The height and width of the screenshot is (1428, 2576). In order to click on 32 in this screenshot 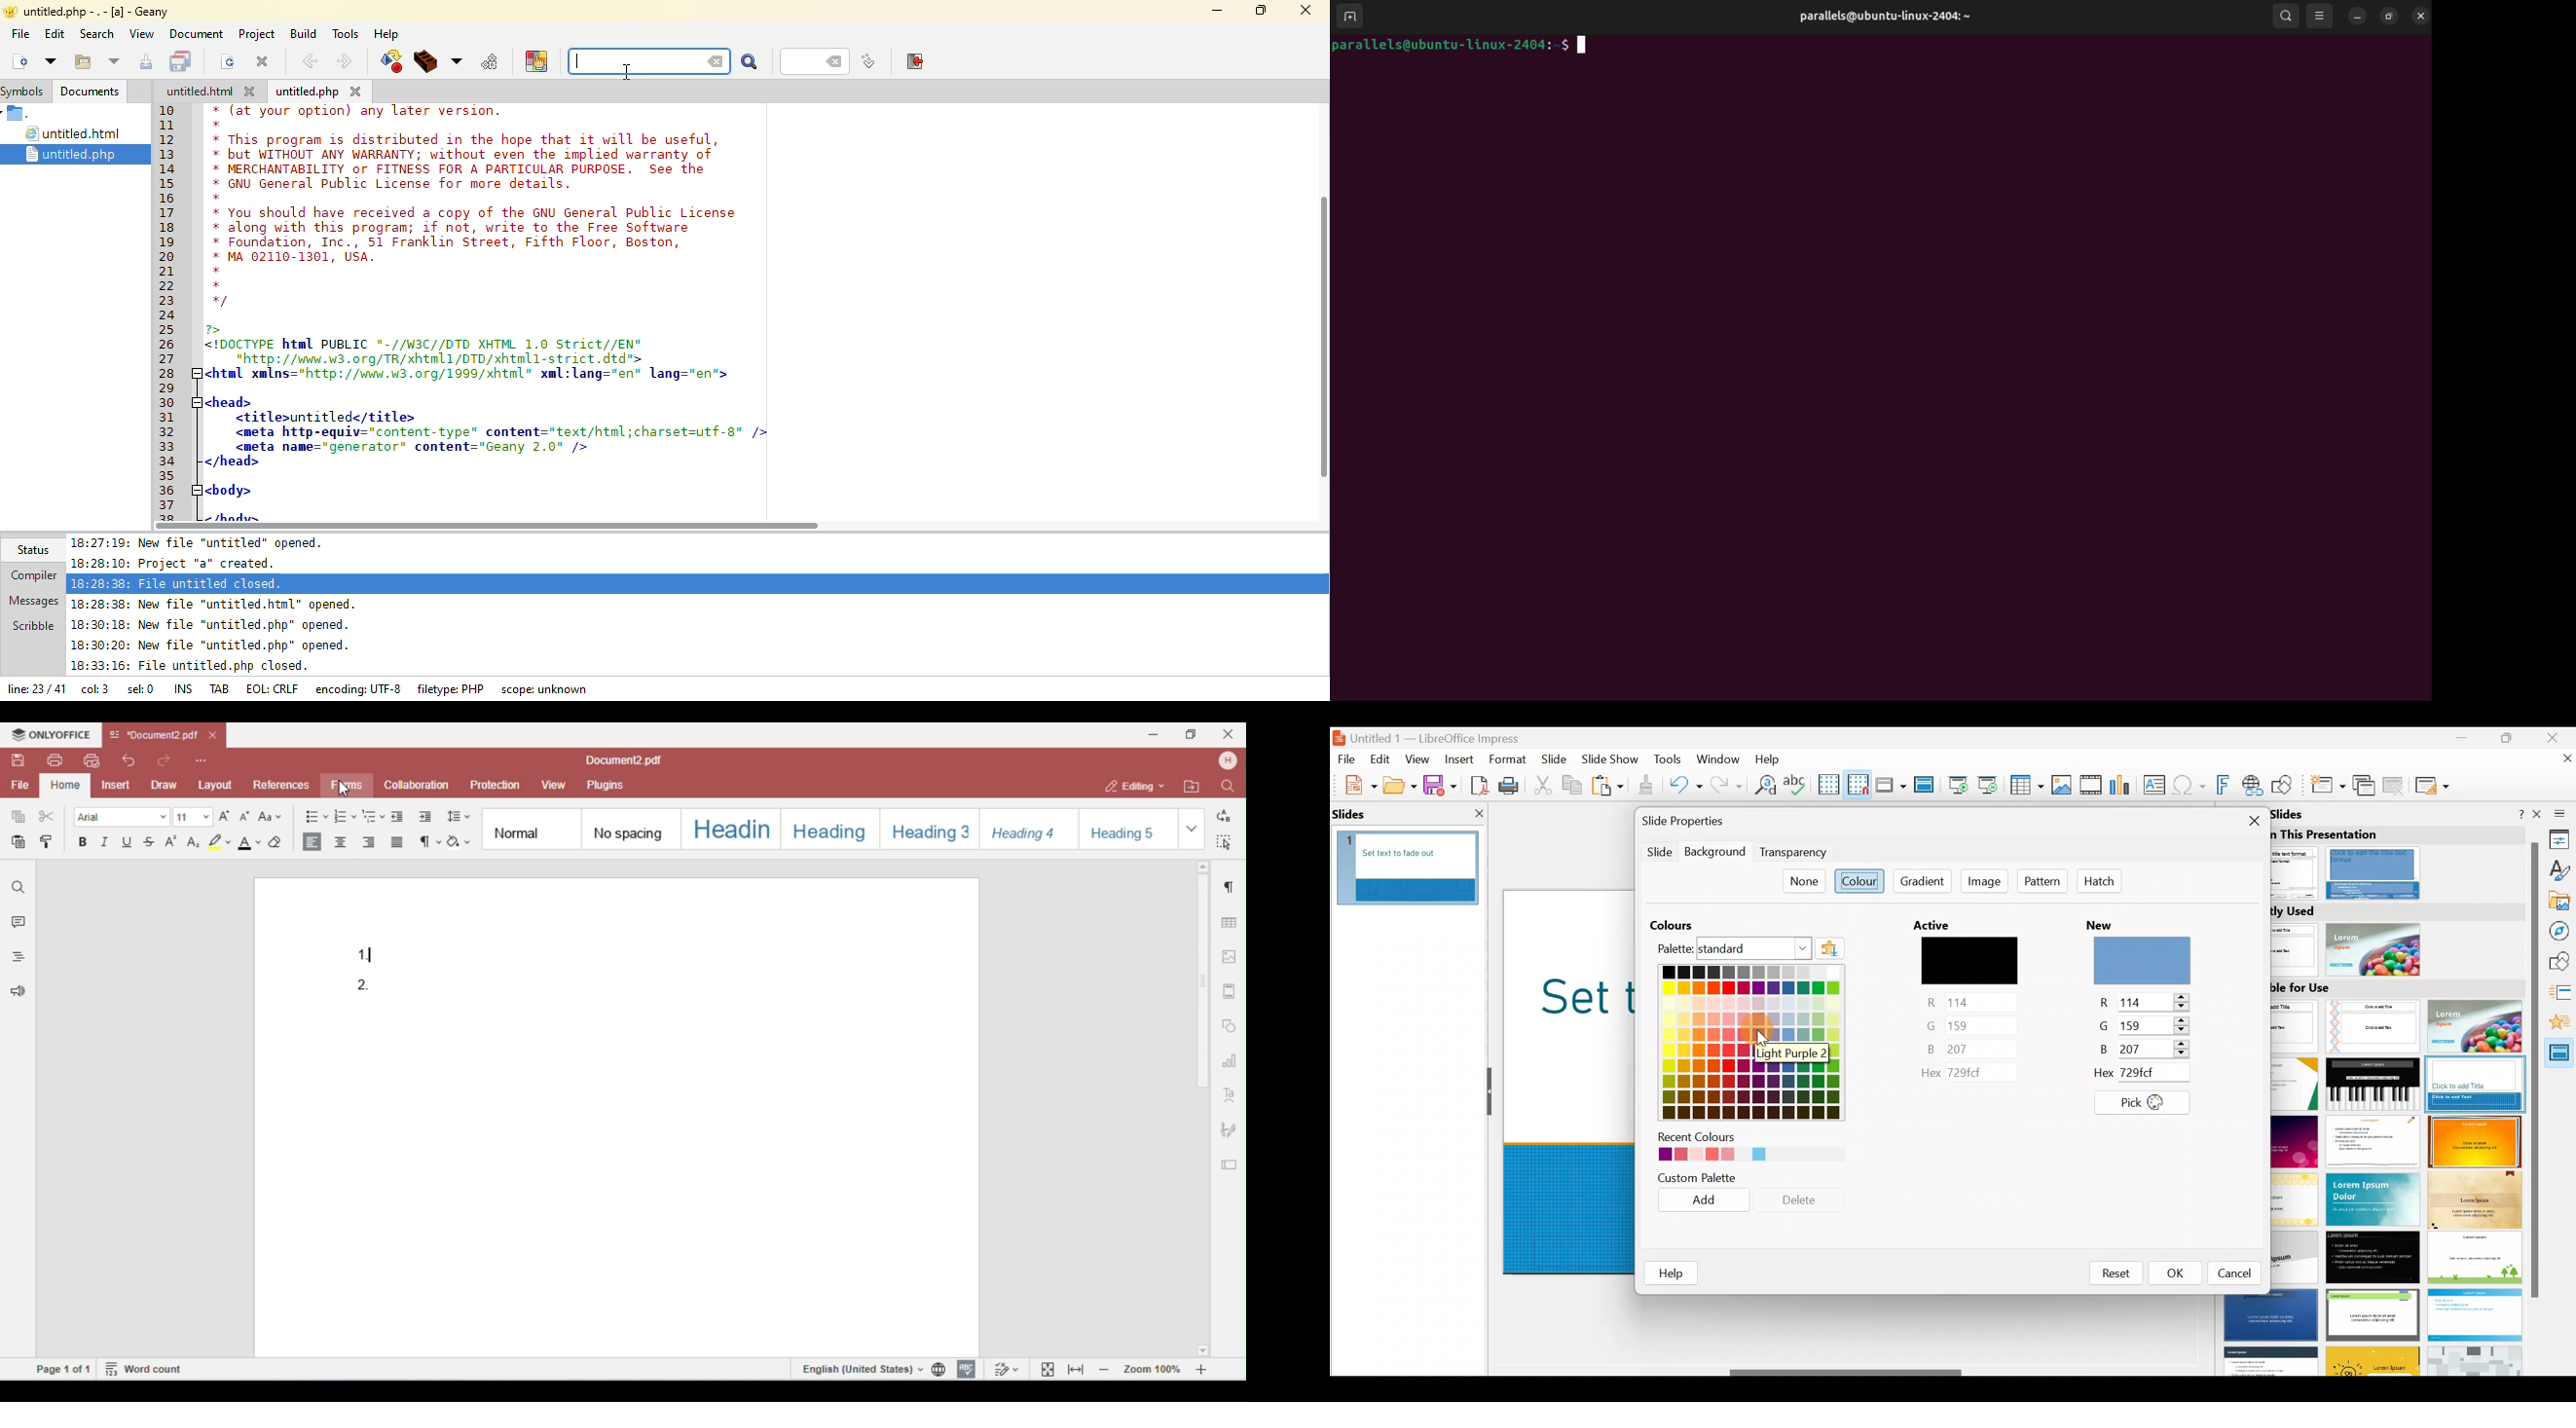, I will do `click(169, 431)`.